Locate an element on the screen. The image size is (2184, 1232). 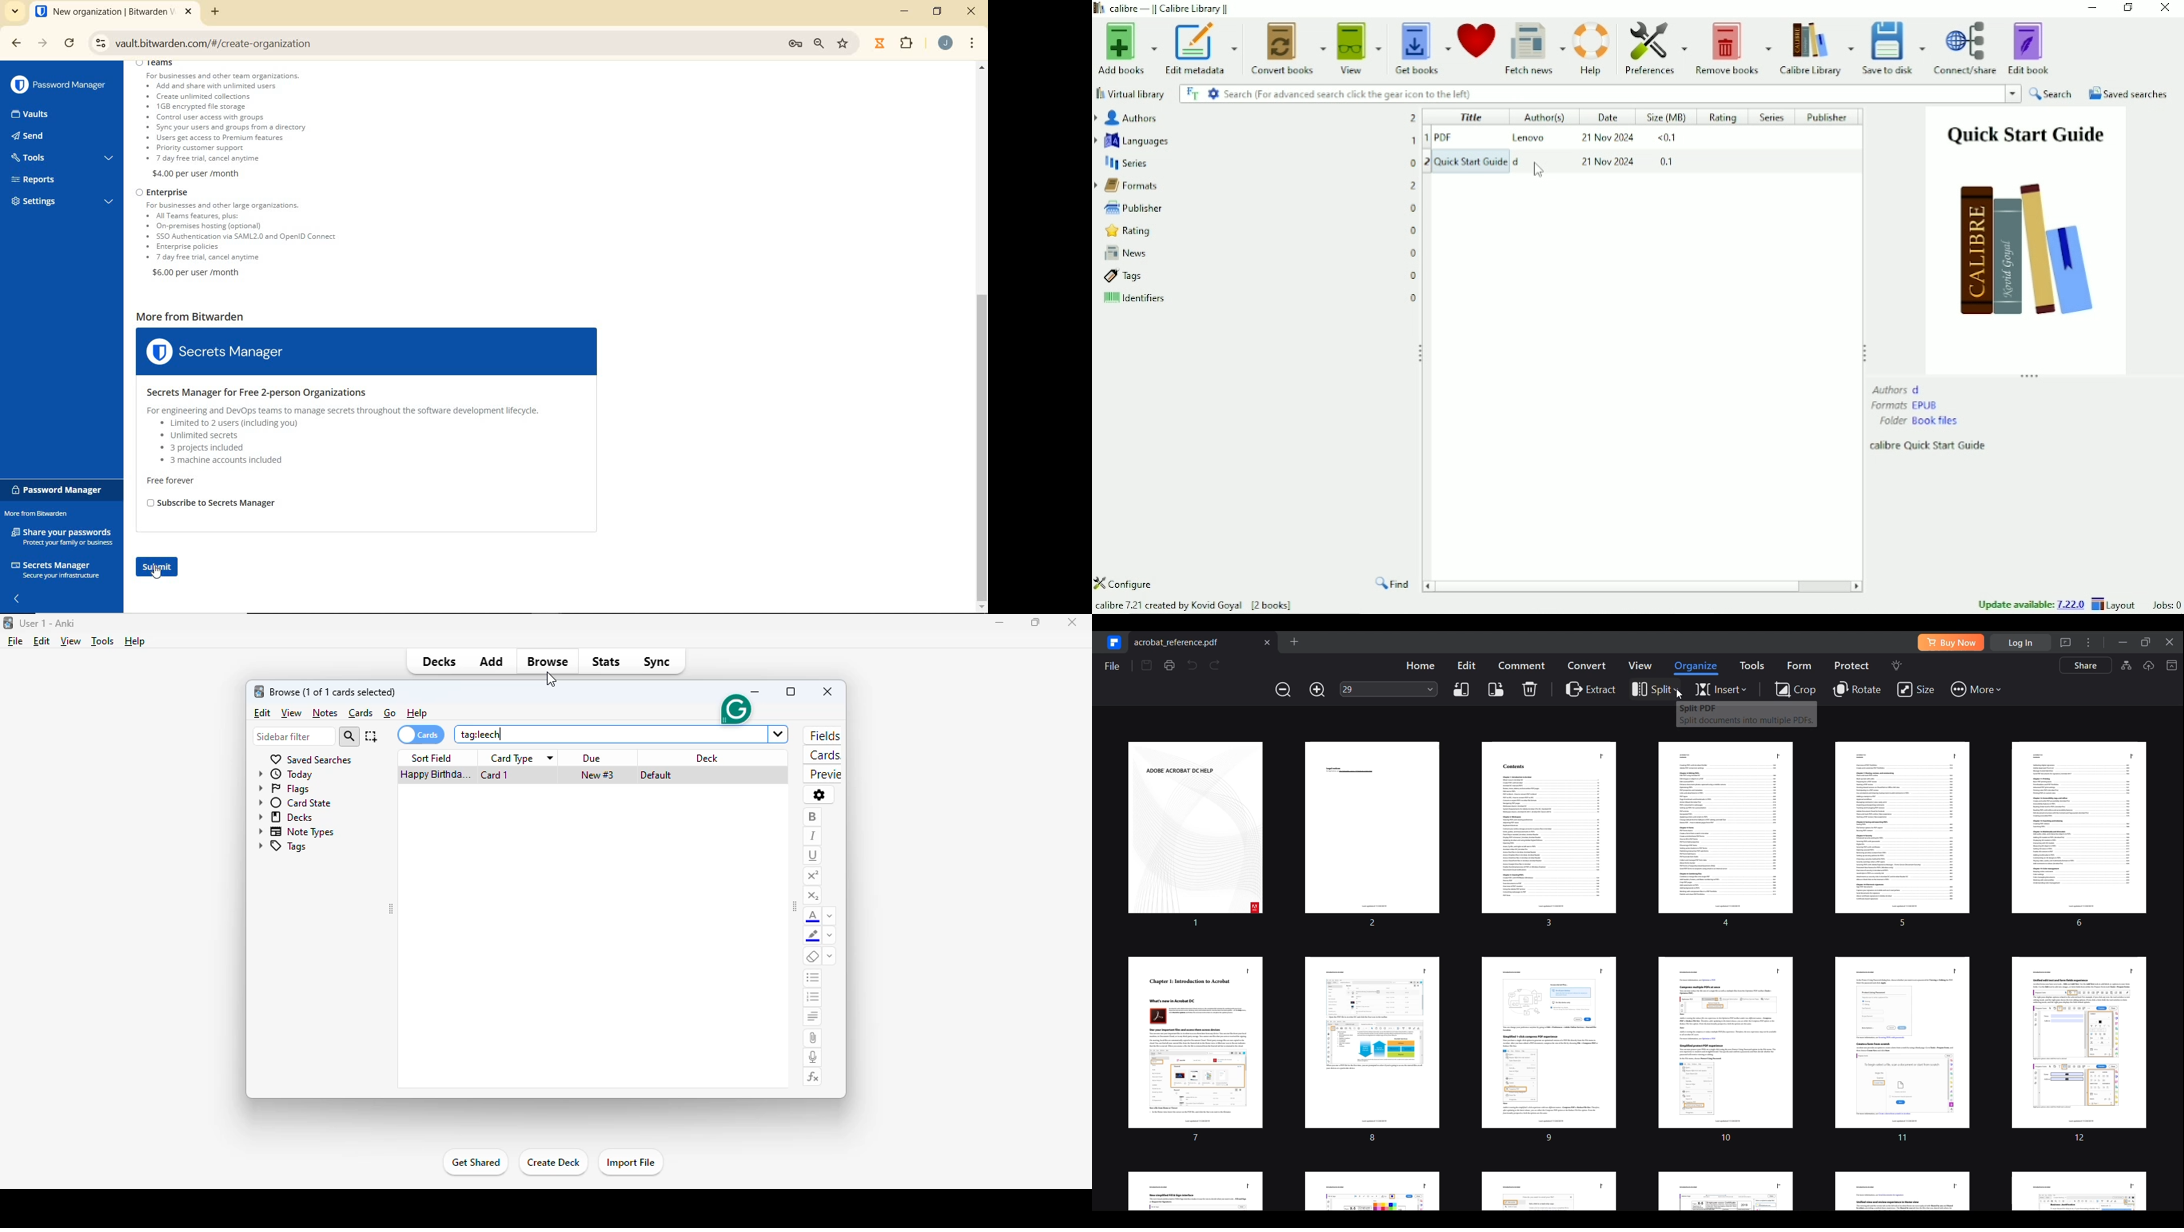
title is located at coordinates (49, 623).